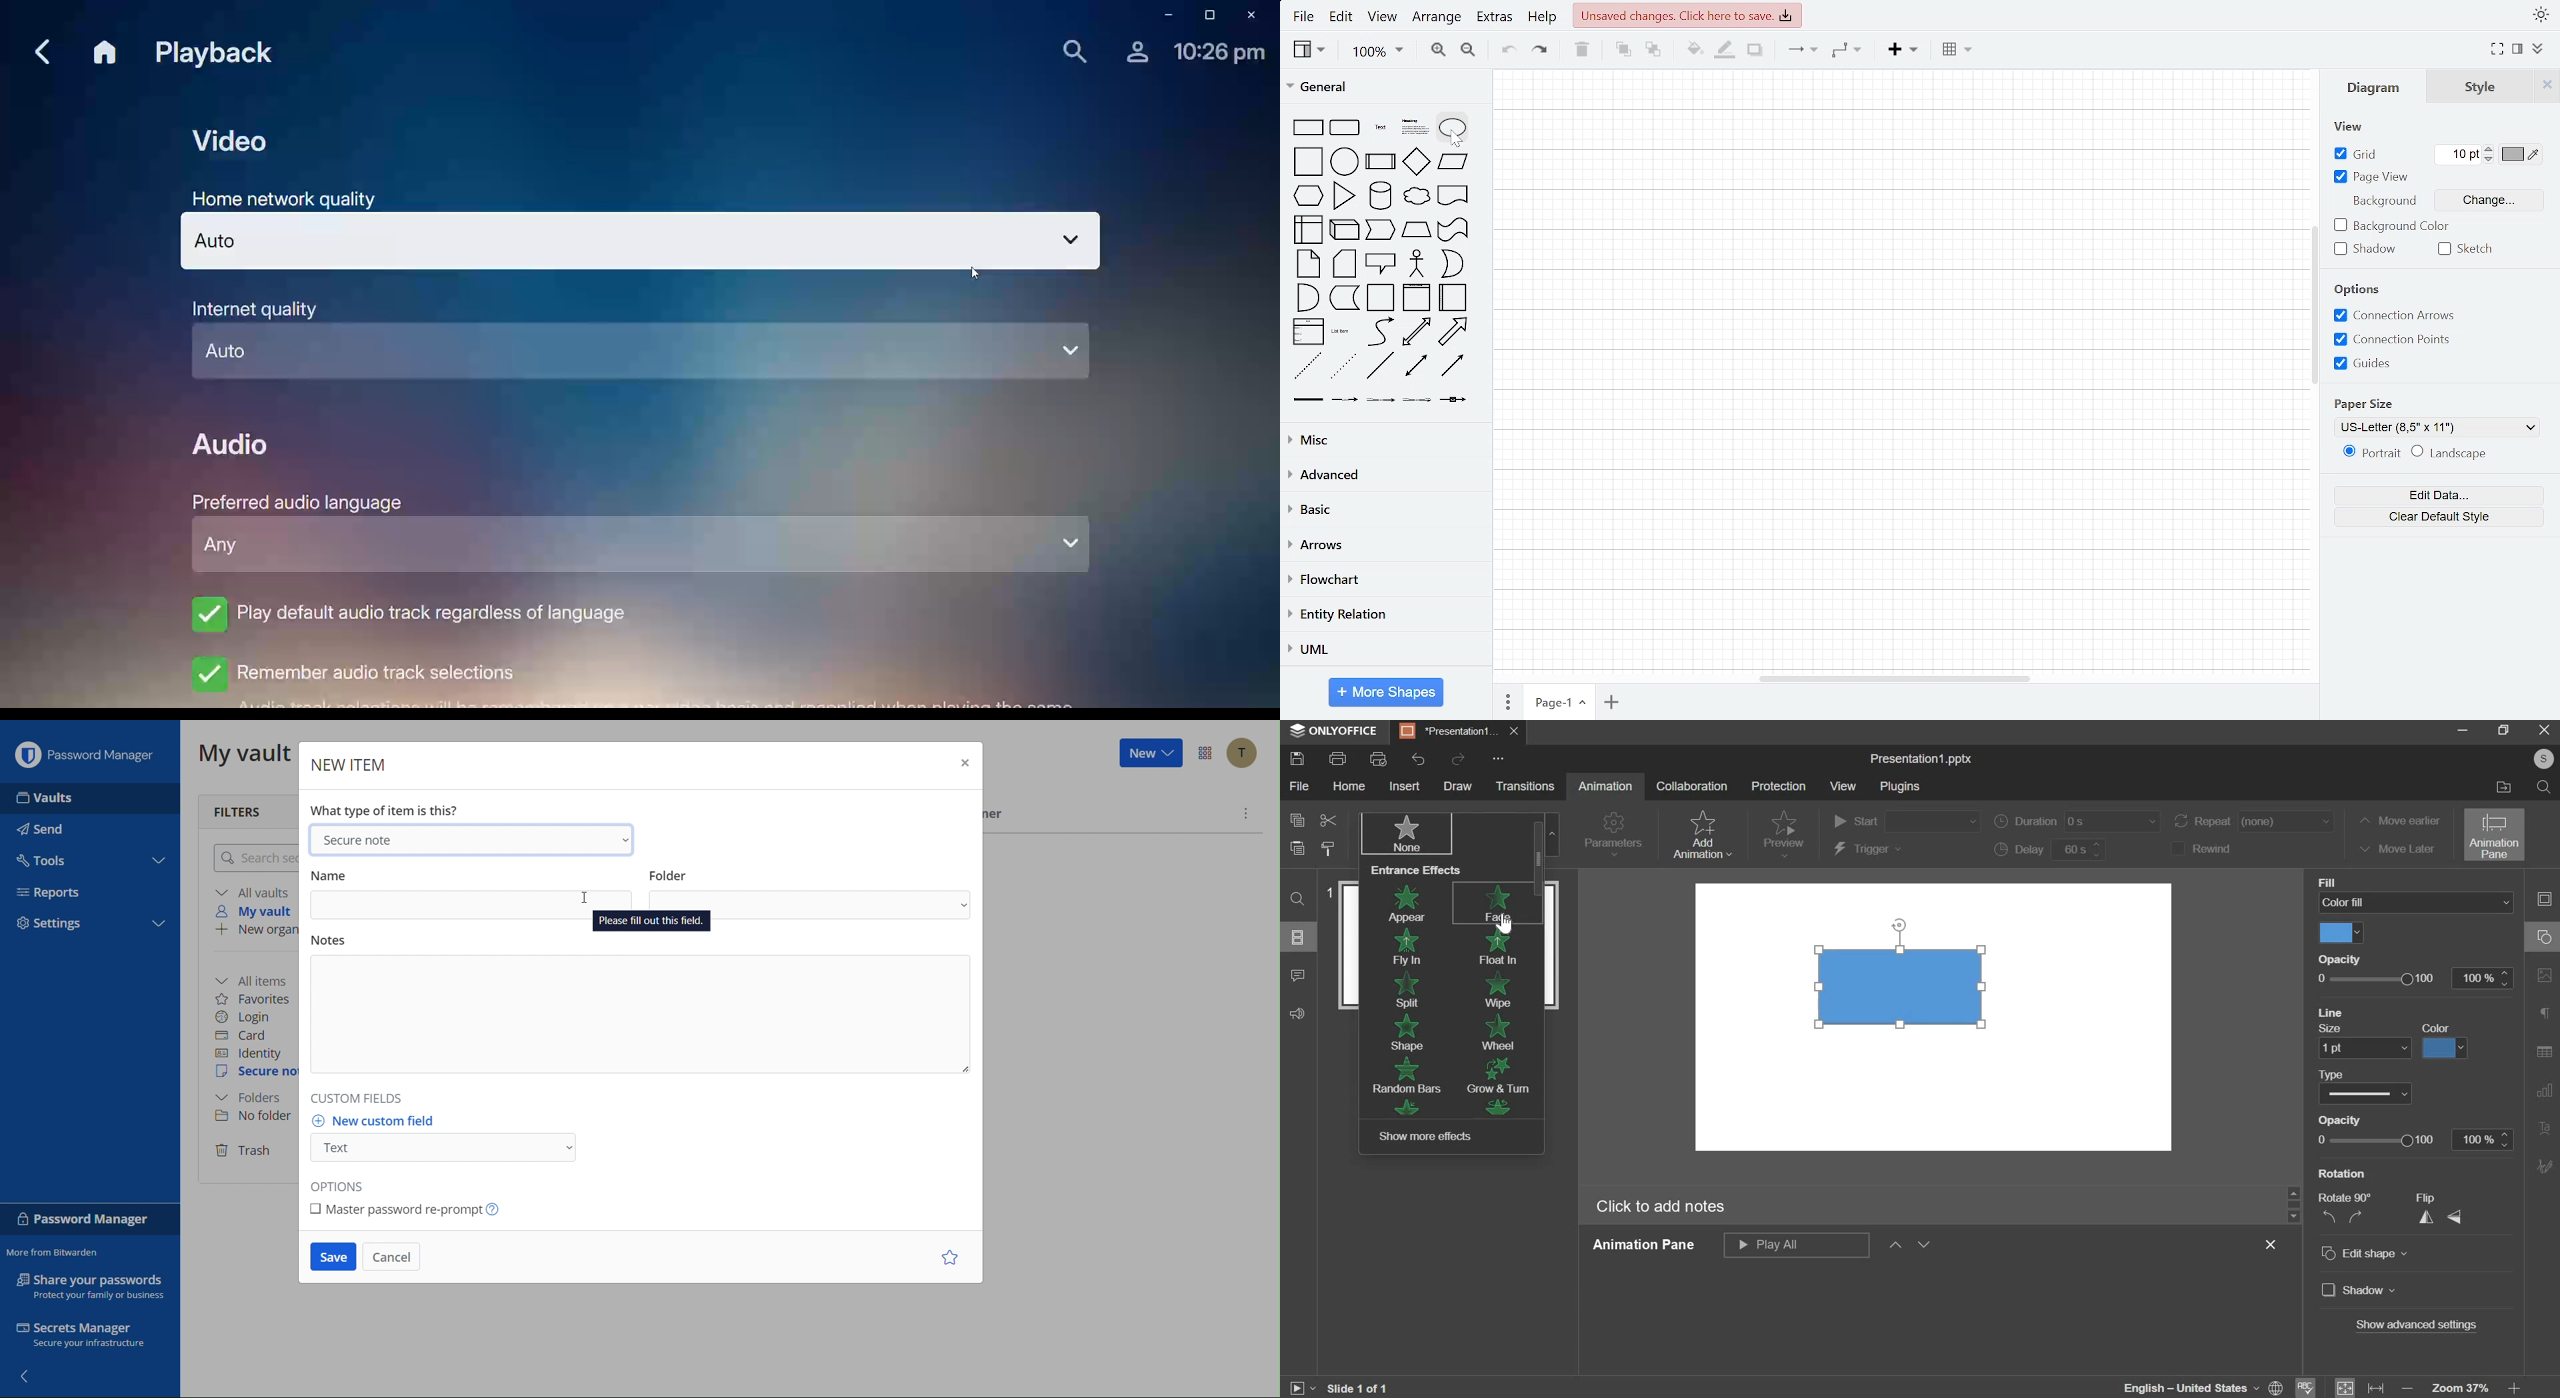 The height and width of the screenshot is (1400, 2576). Describe the element at coordinates (1725, 52) in the screenshot. I see `Fill line` at that location.